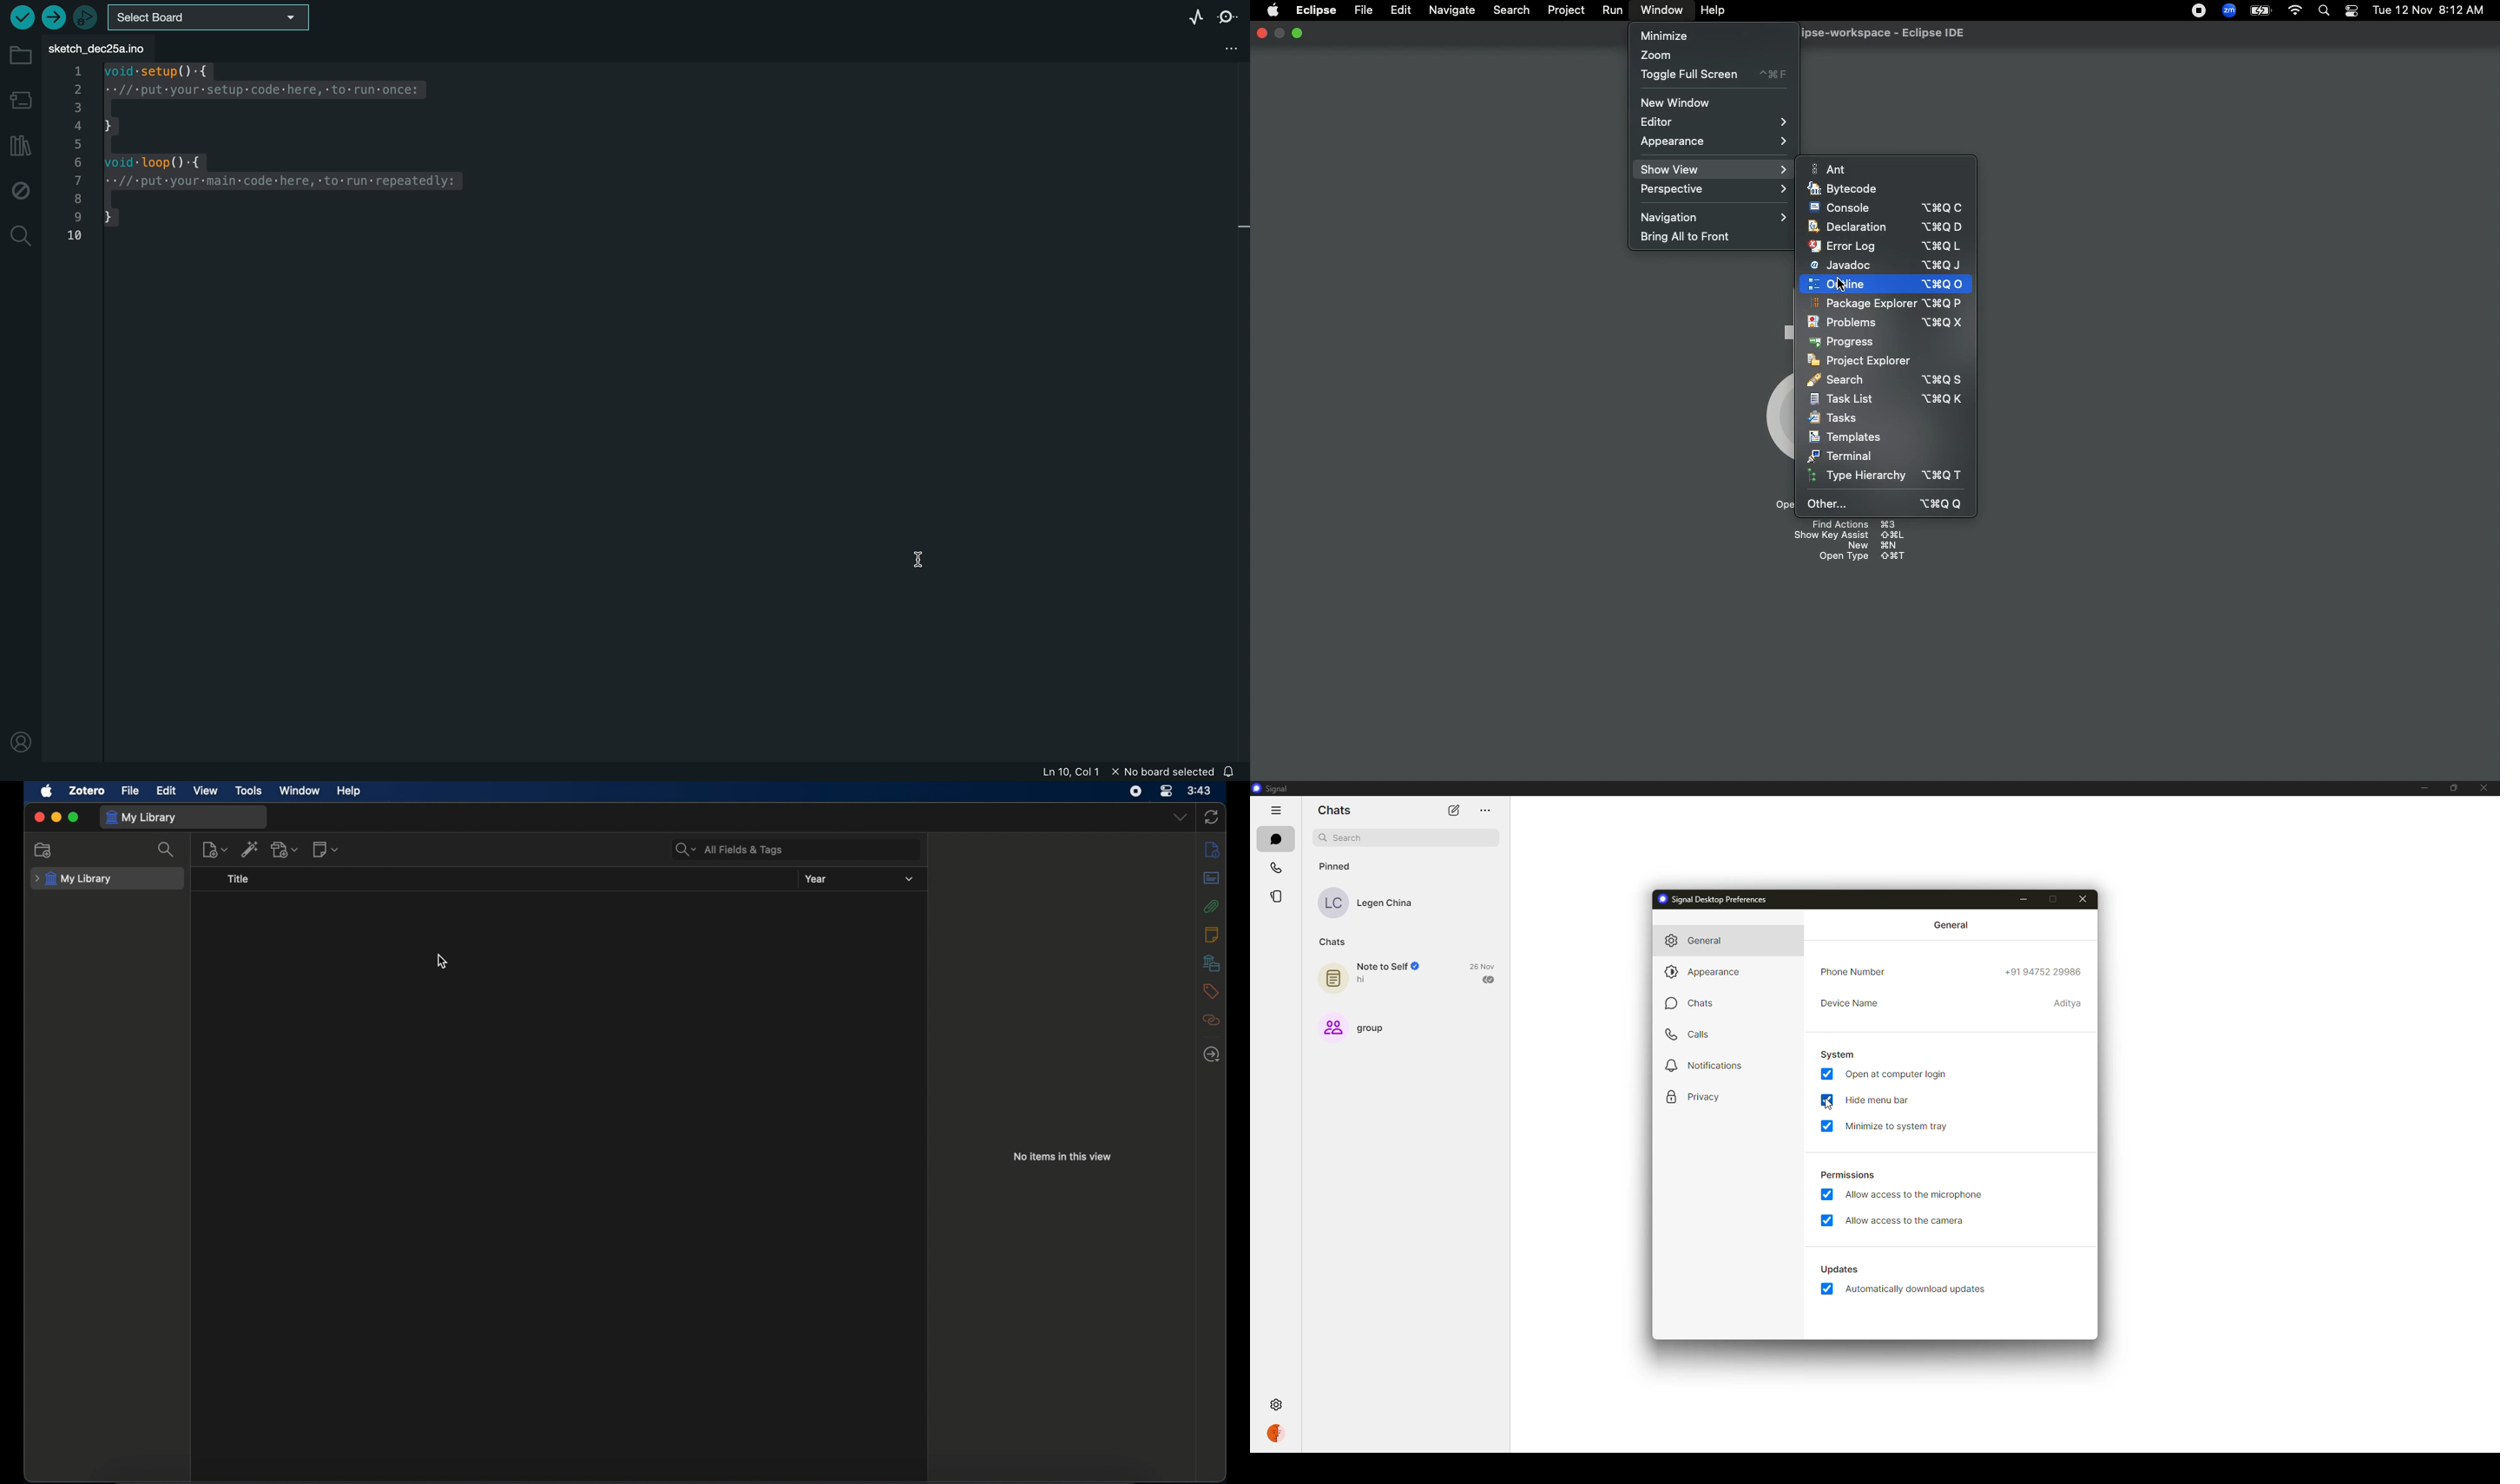 The width and height of the screenshot is (2520, 1484). Describe the element at coordinates (1609, 10) in the screenshot. I see `Run` at that location.